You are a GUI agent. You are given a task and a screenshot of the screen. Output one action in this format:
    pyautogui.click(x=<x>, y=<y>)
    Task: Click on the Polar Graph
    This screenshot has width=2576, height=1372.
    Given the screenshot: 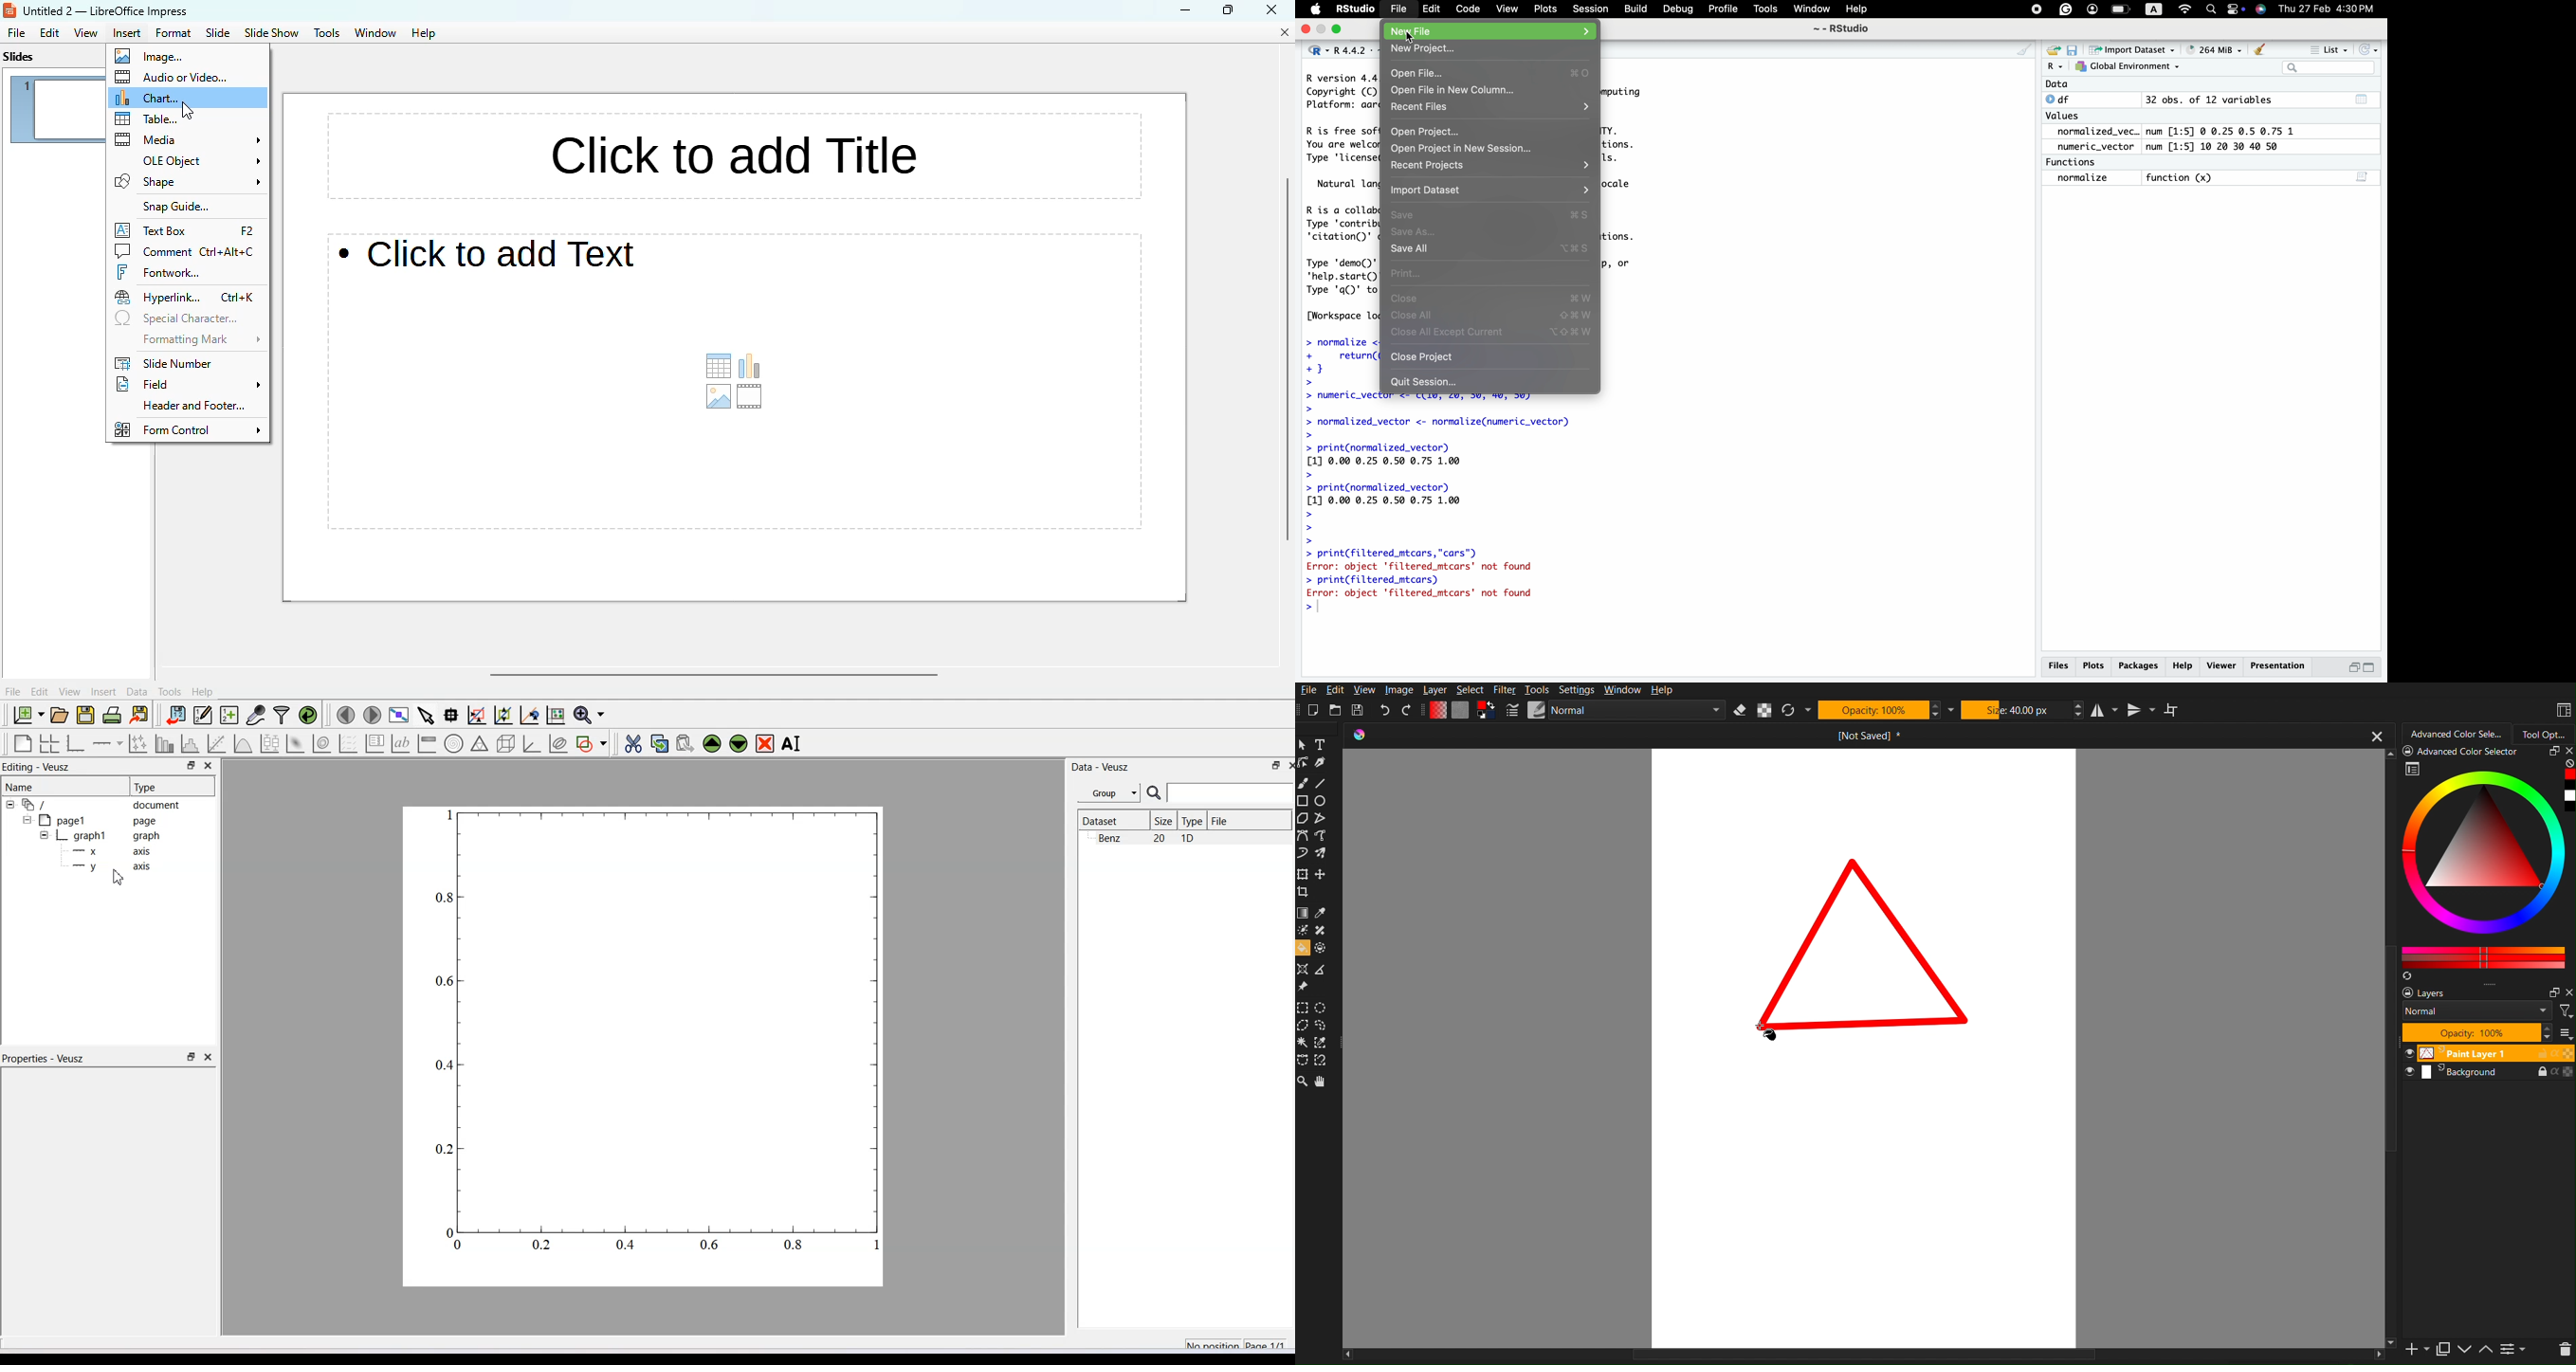 What is the action you would take?
    pyautogui.click(x=454, y=744)
    